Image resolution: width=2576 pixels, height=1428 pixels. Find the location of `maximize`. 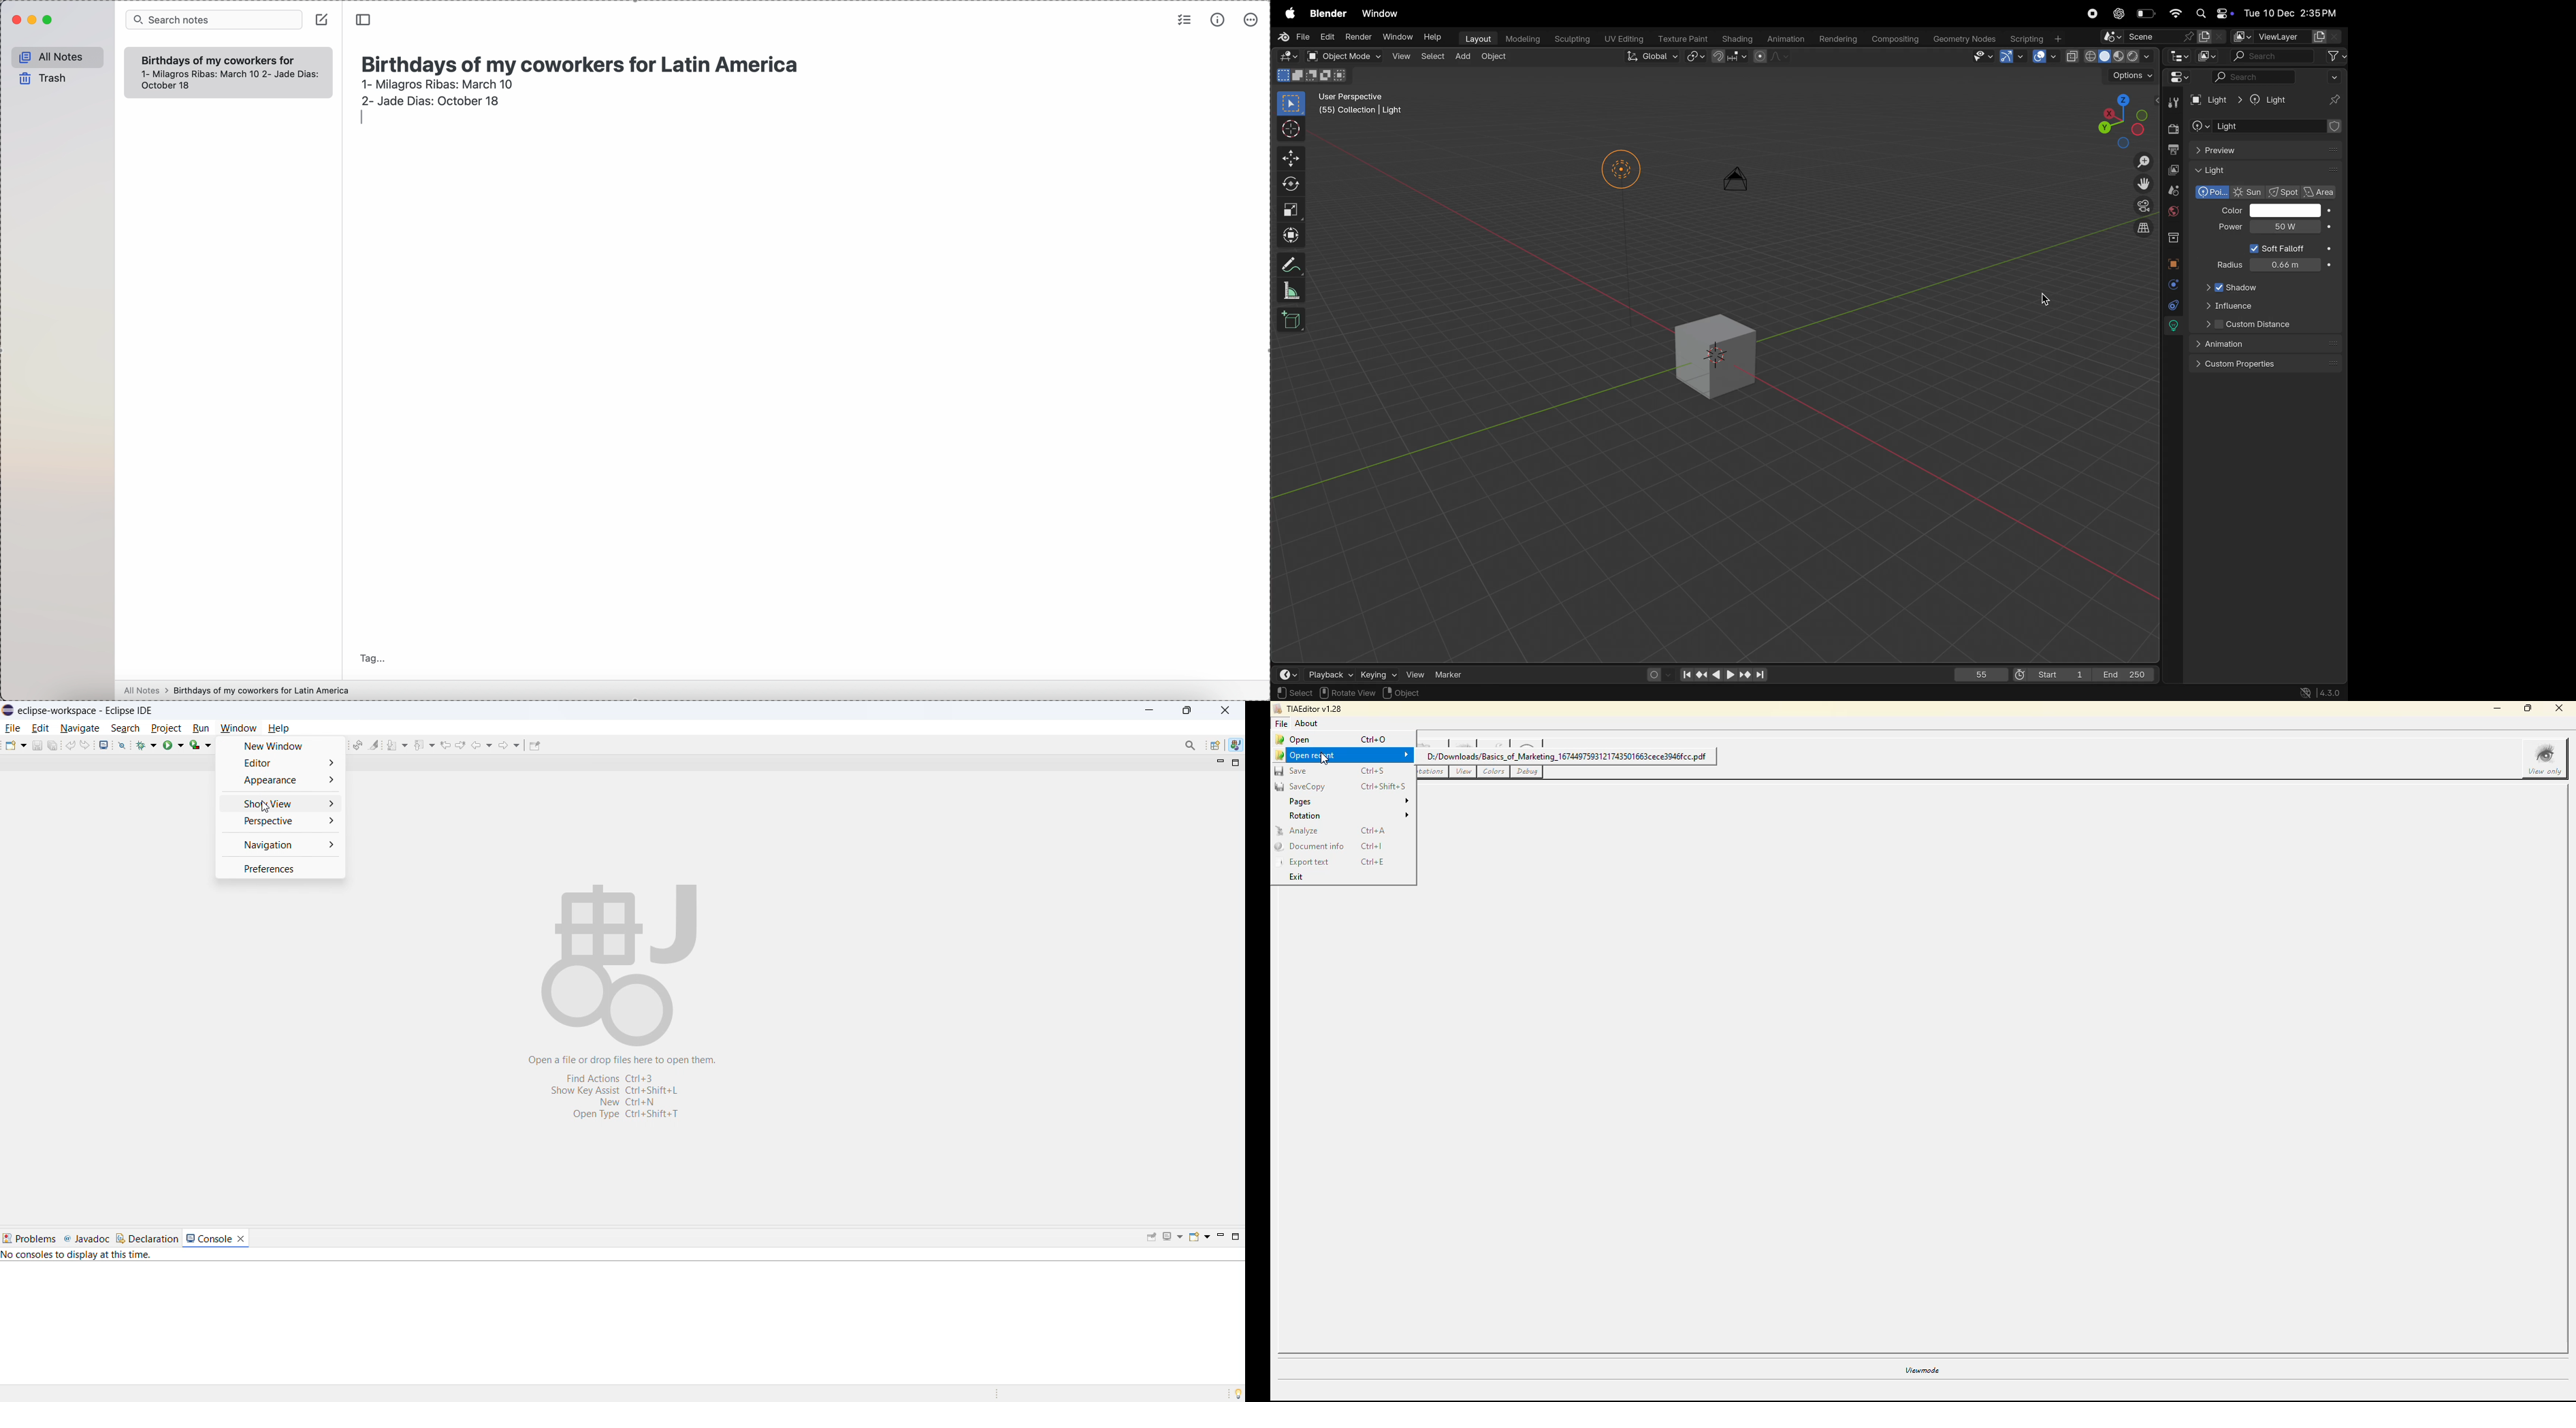

maximize is located at coordinates (1234, 763).